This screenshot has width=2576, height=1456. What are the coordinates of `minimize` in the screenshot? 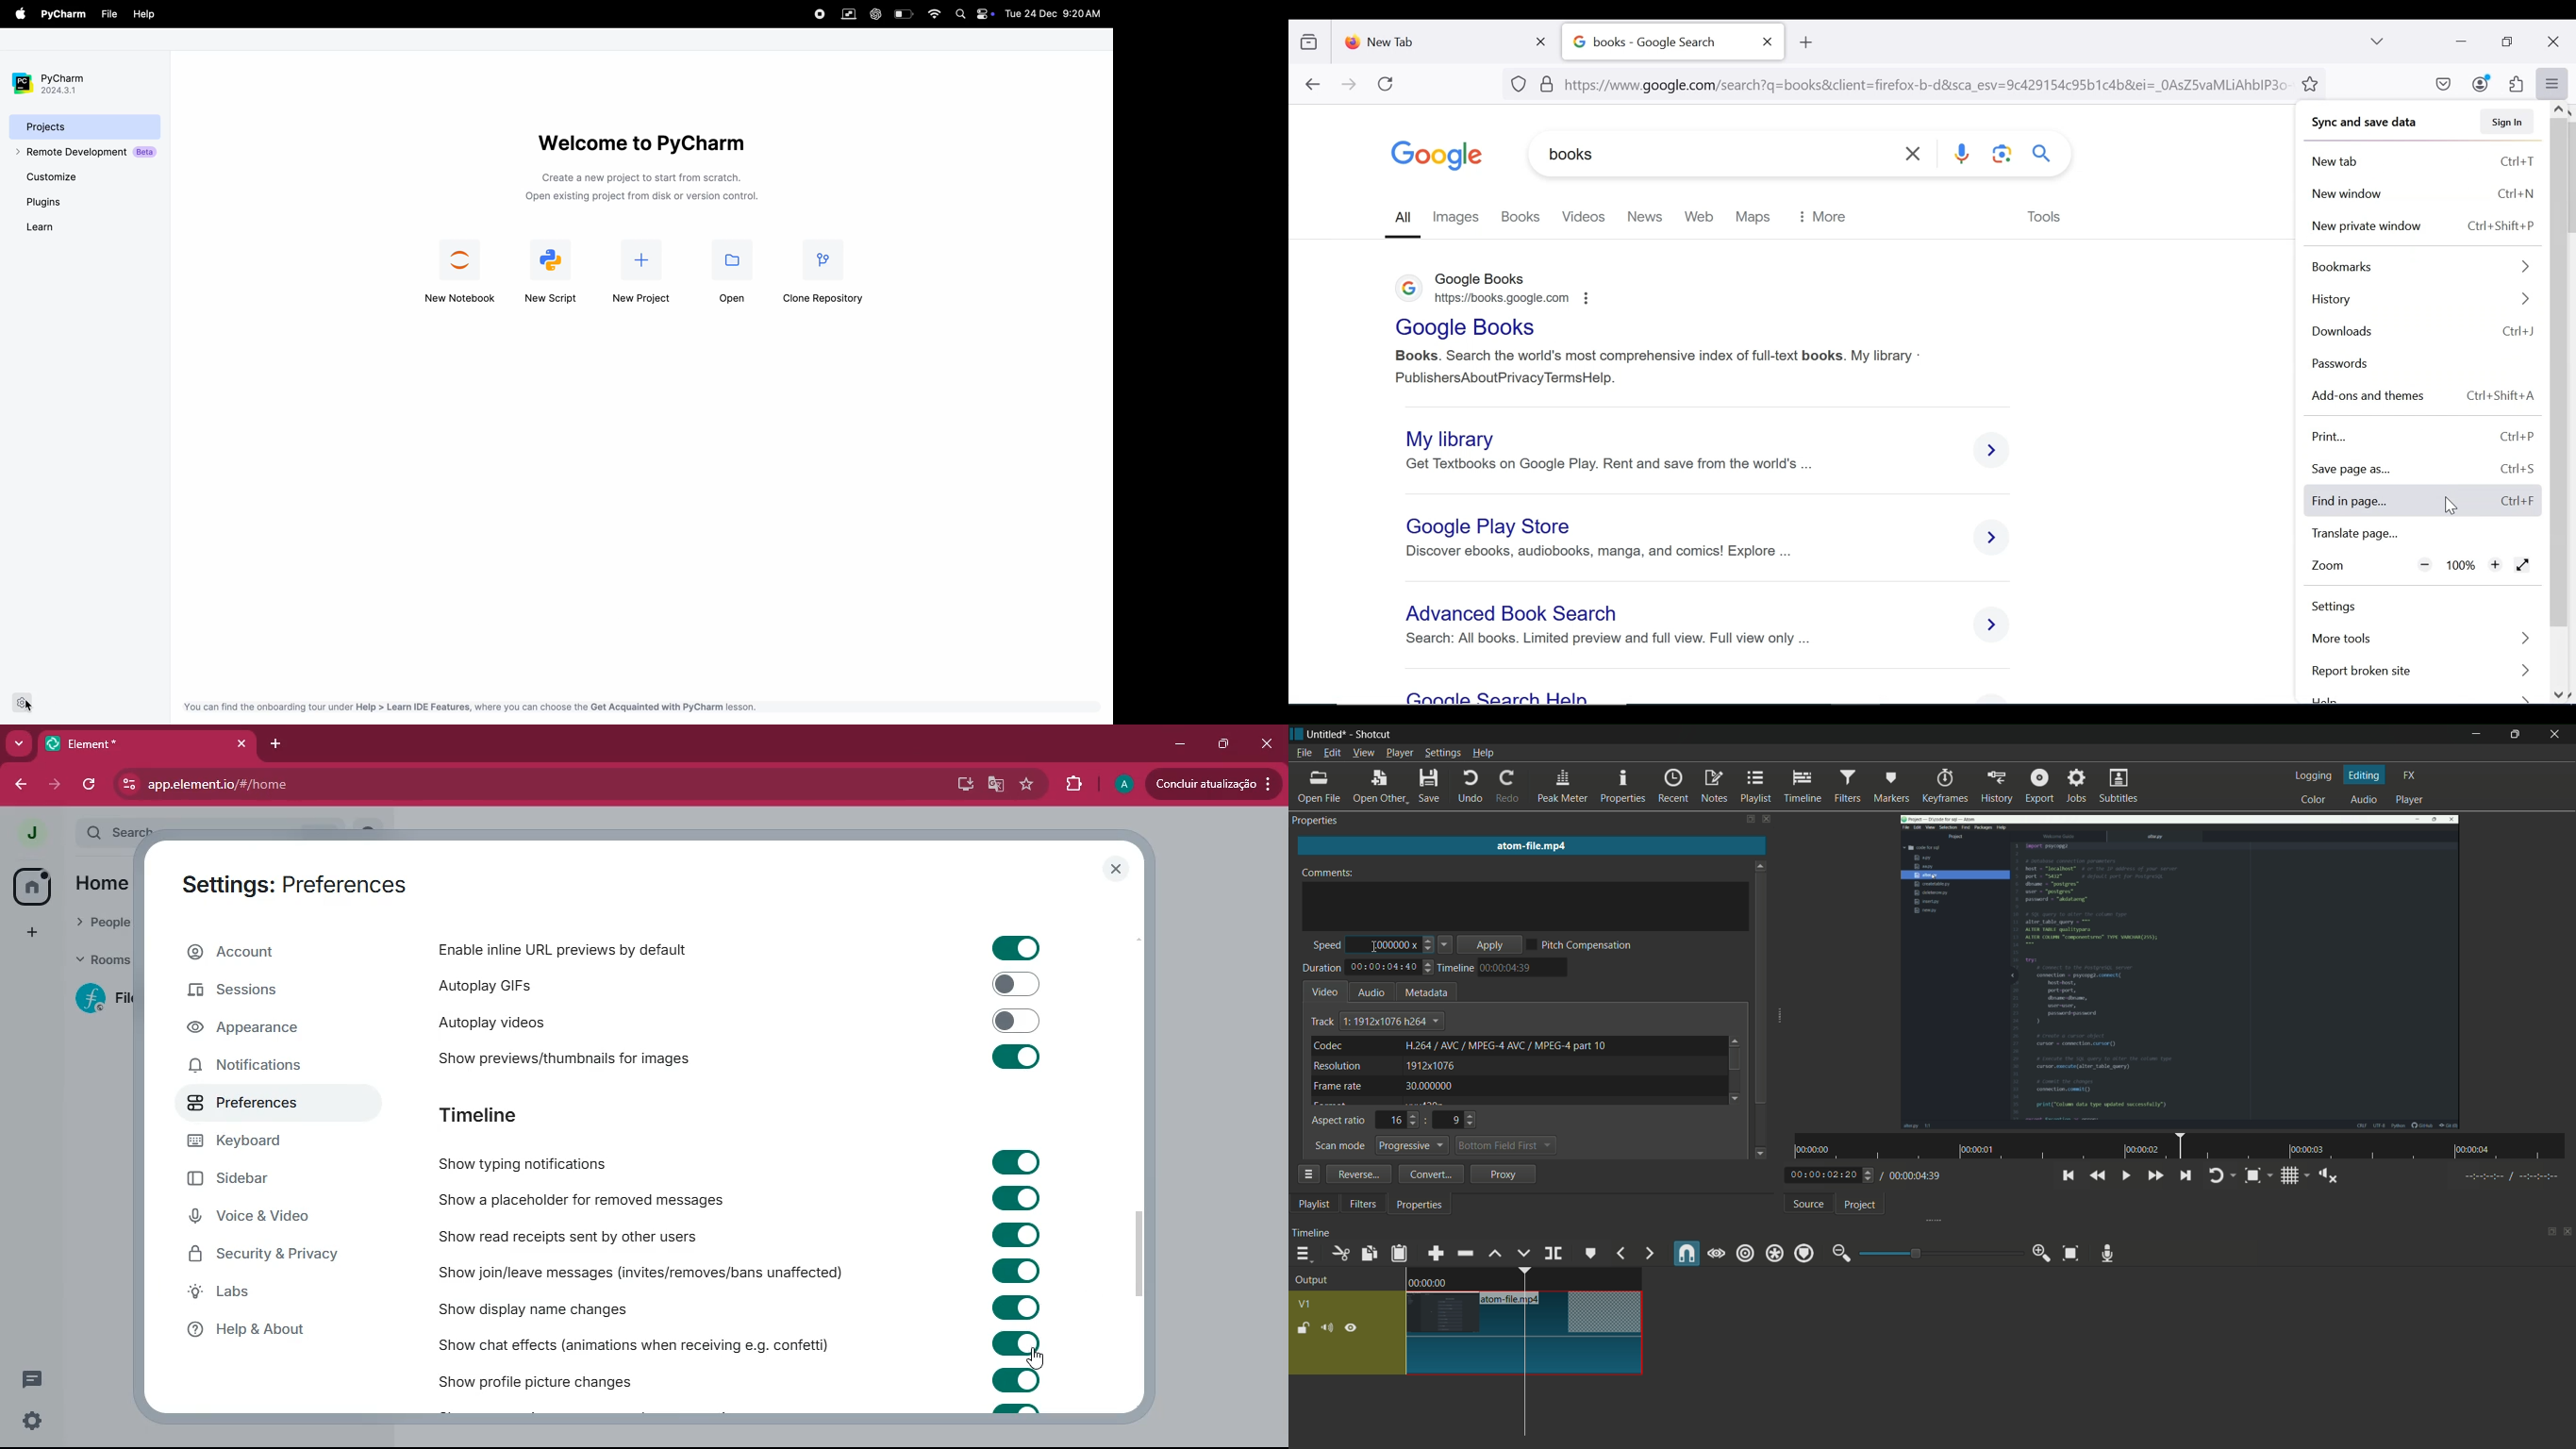 It's located at (2460, 40).